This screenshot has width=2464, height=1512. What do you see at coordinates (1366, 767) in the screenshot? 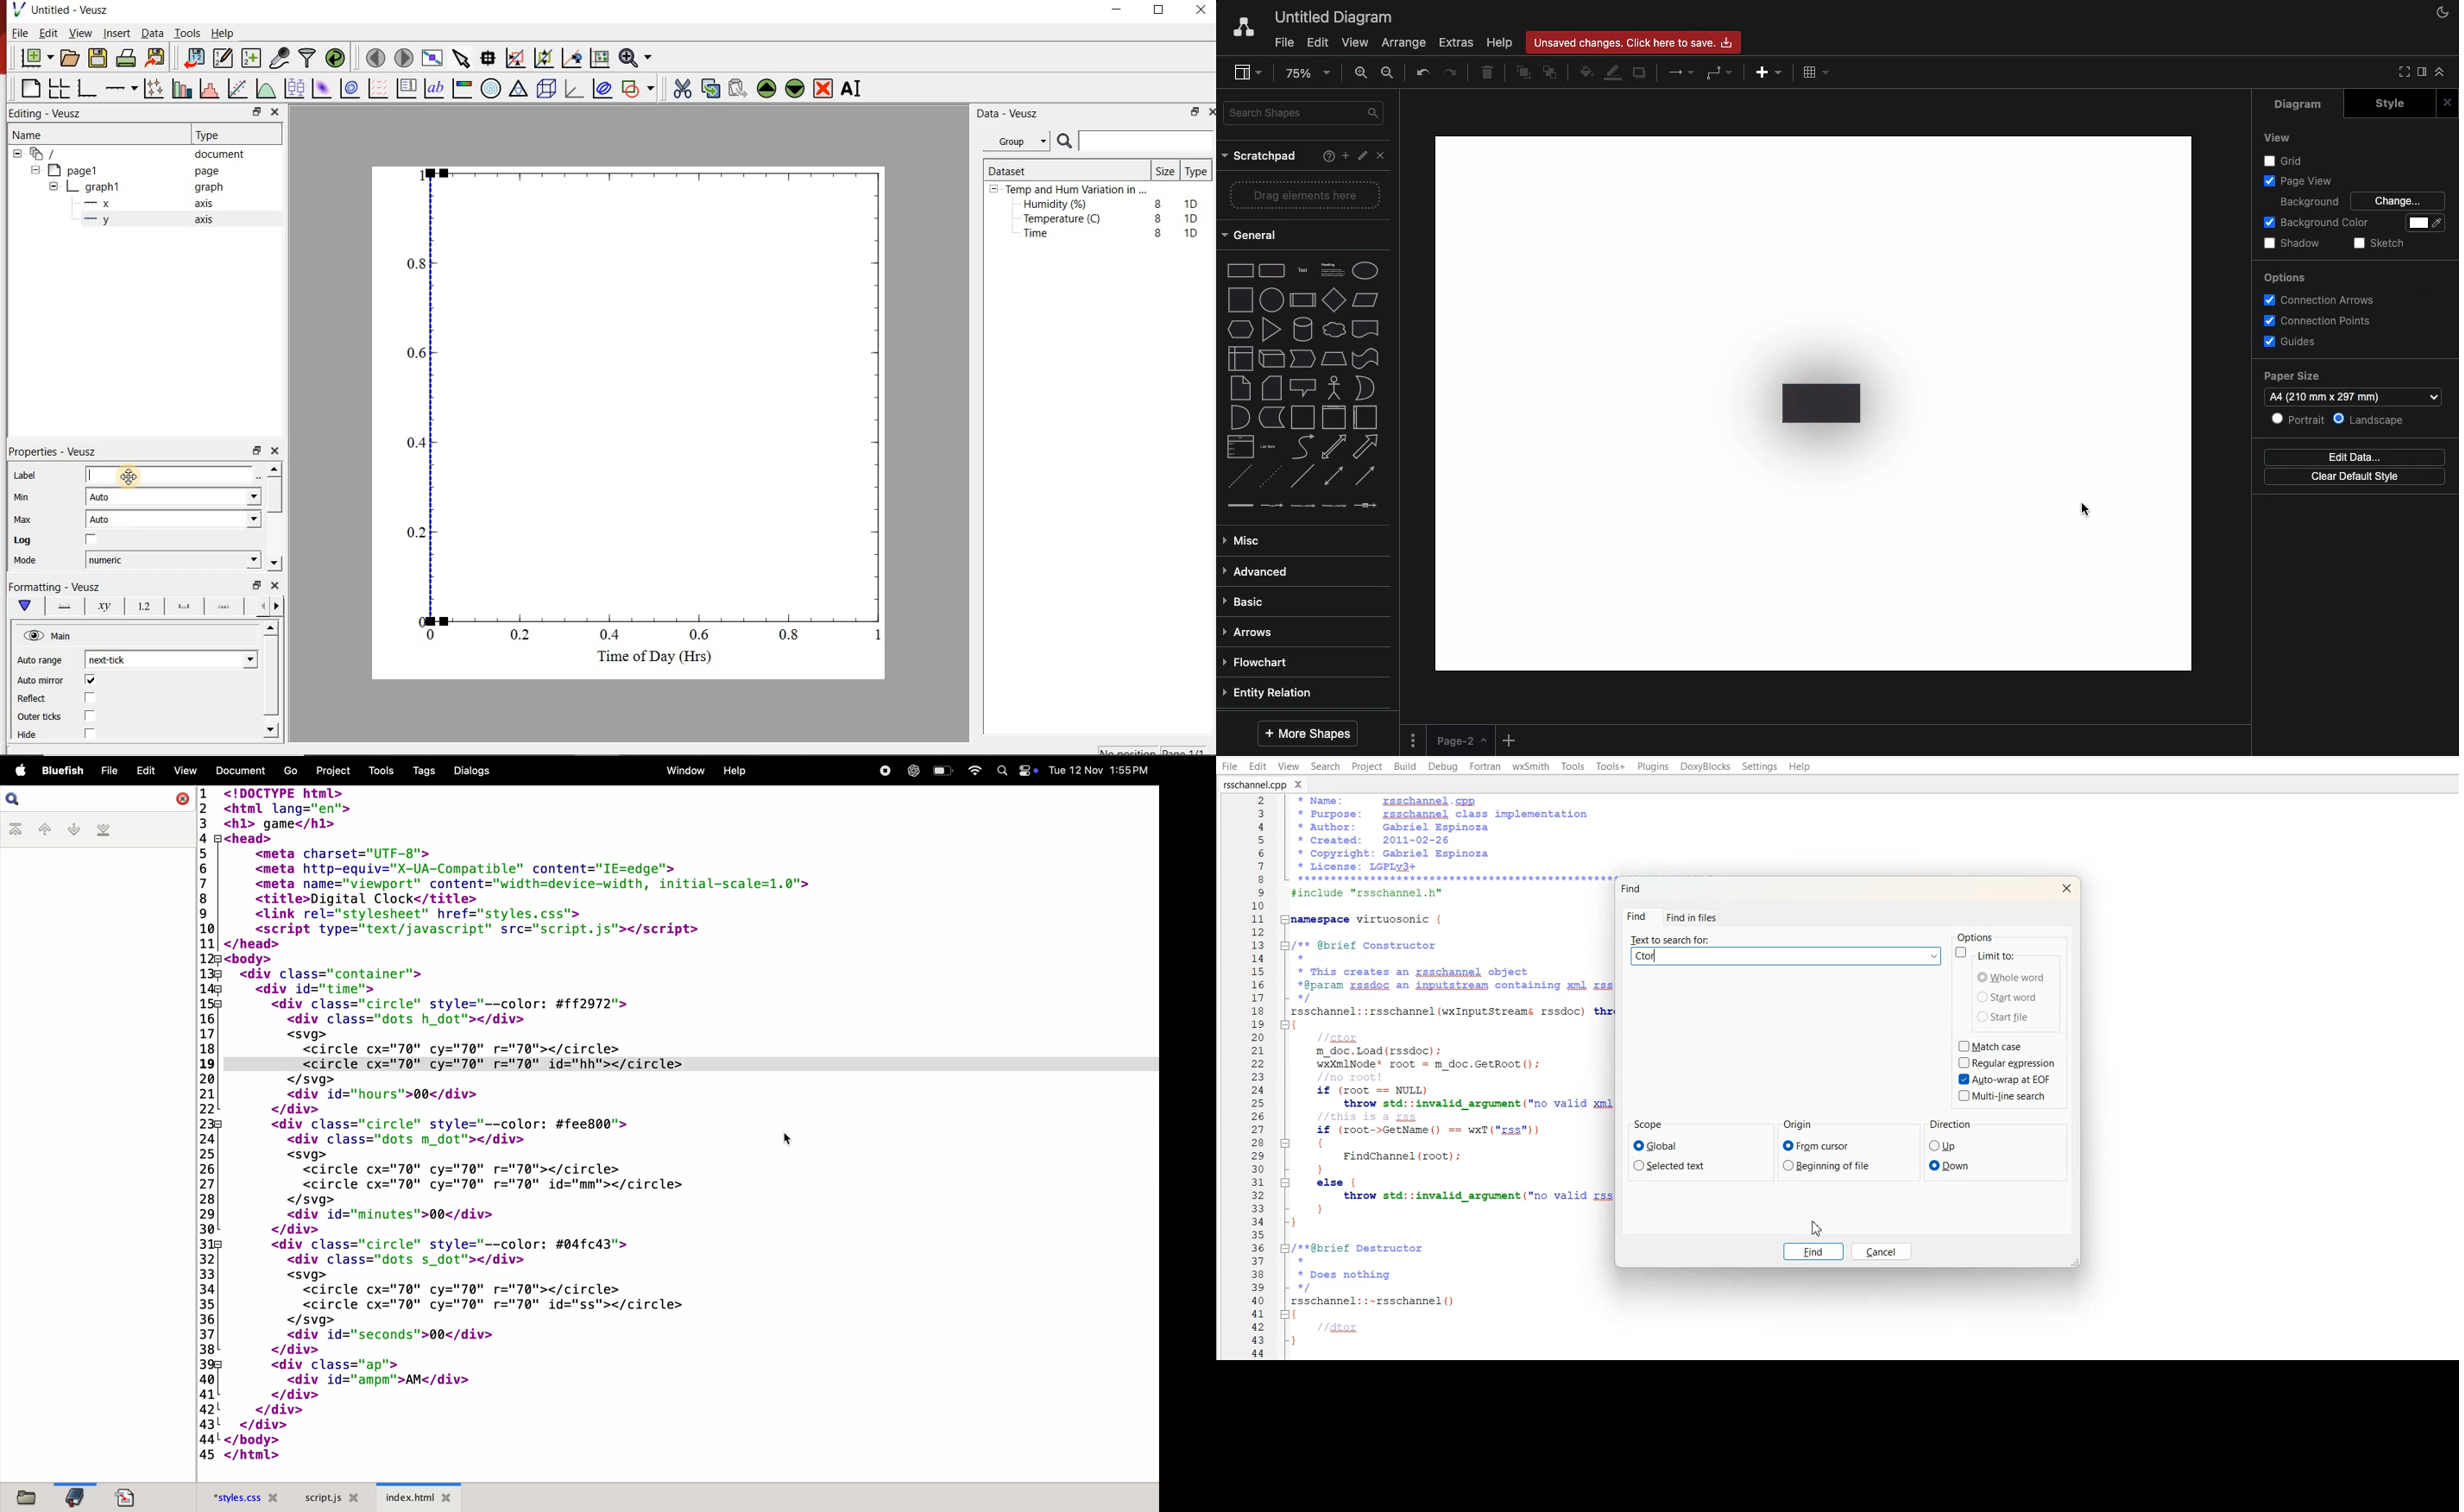
I see `Project` at bounding box center [1366, 767].